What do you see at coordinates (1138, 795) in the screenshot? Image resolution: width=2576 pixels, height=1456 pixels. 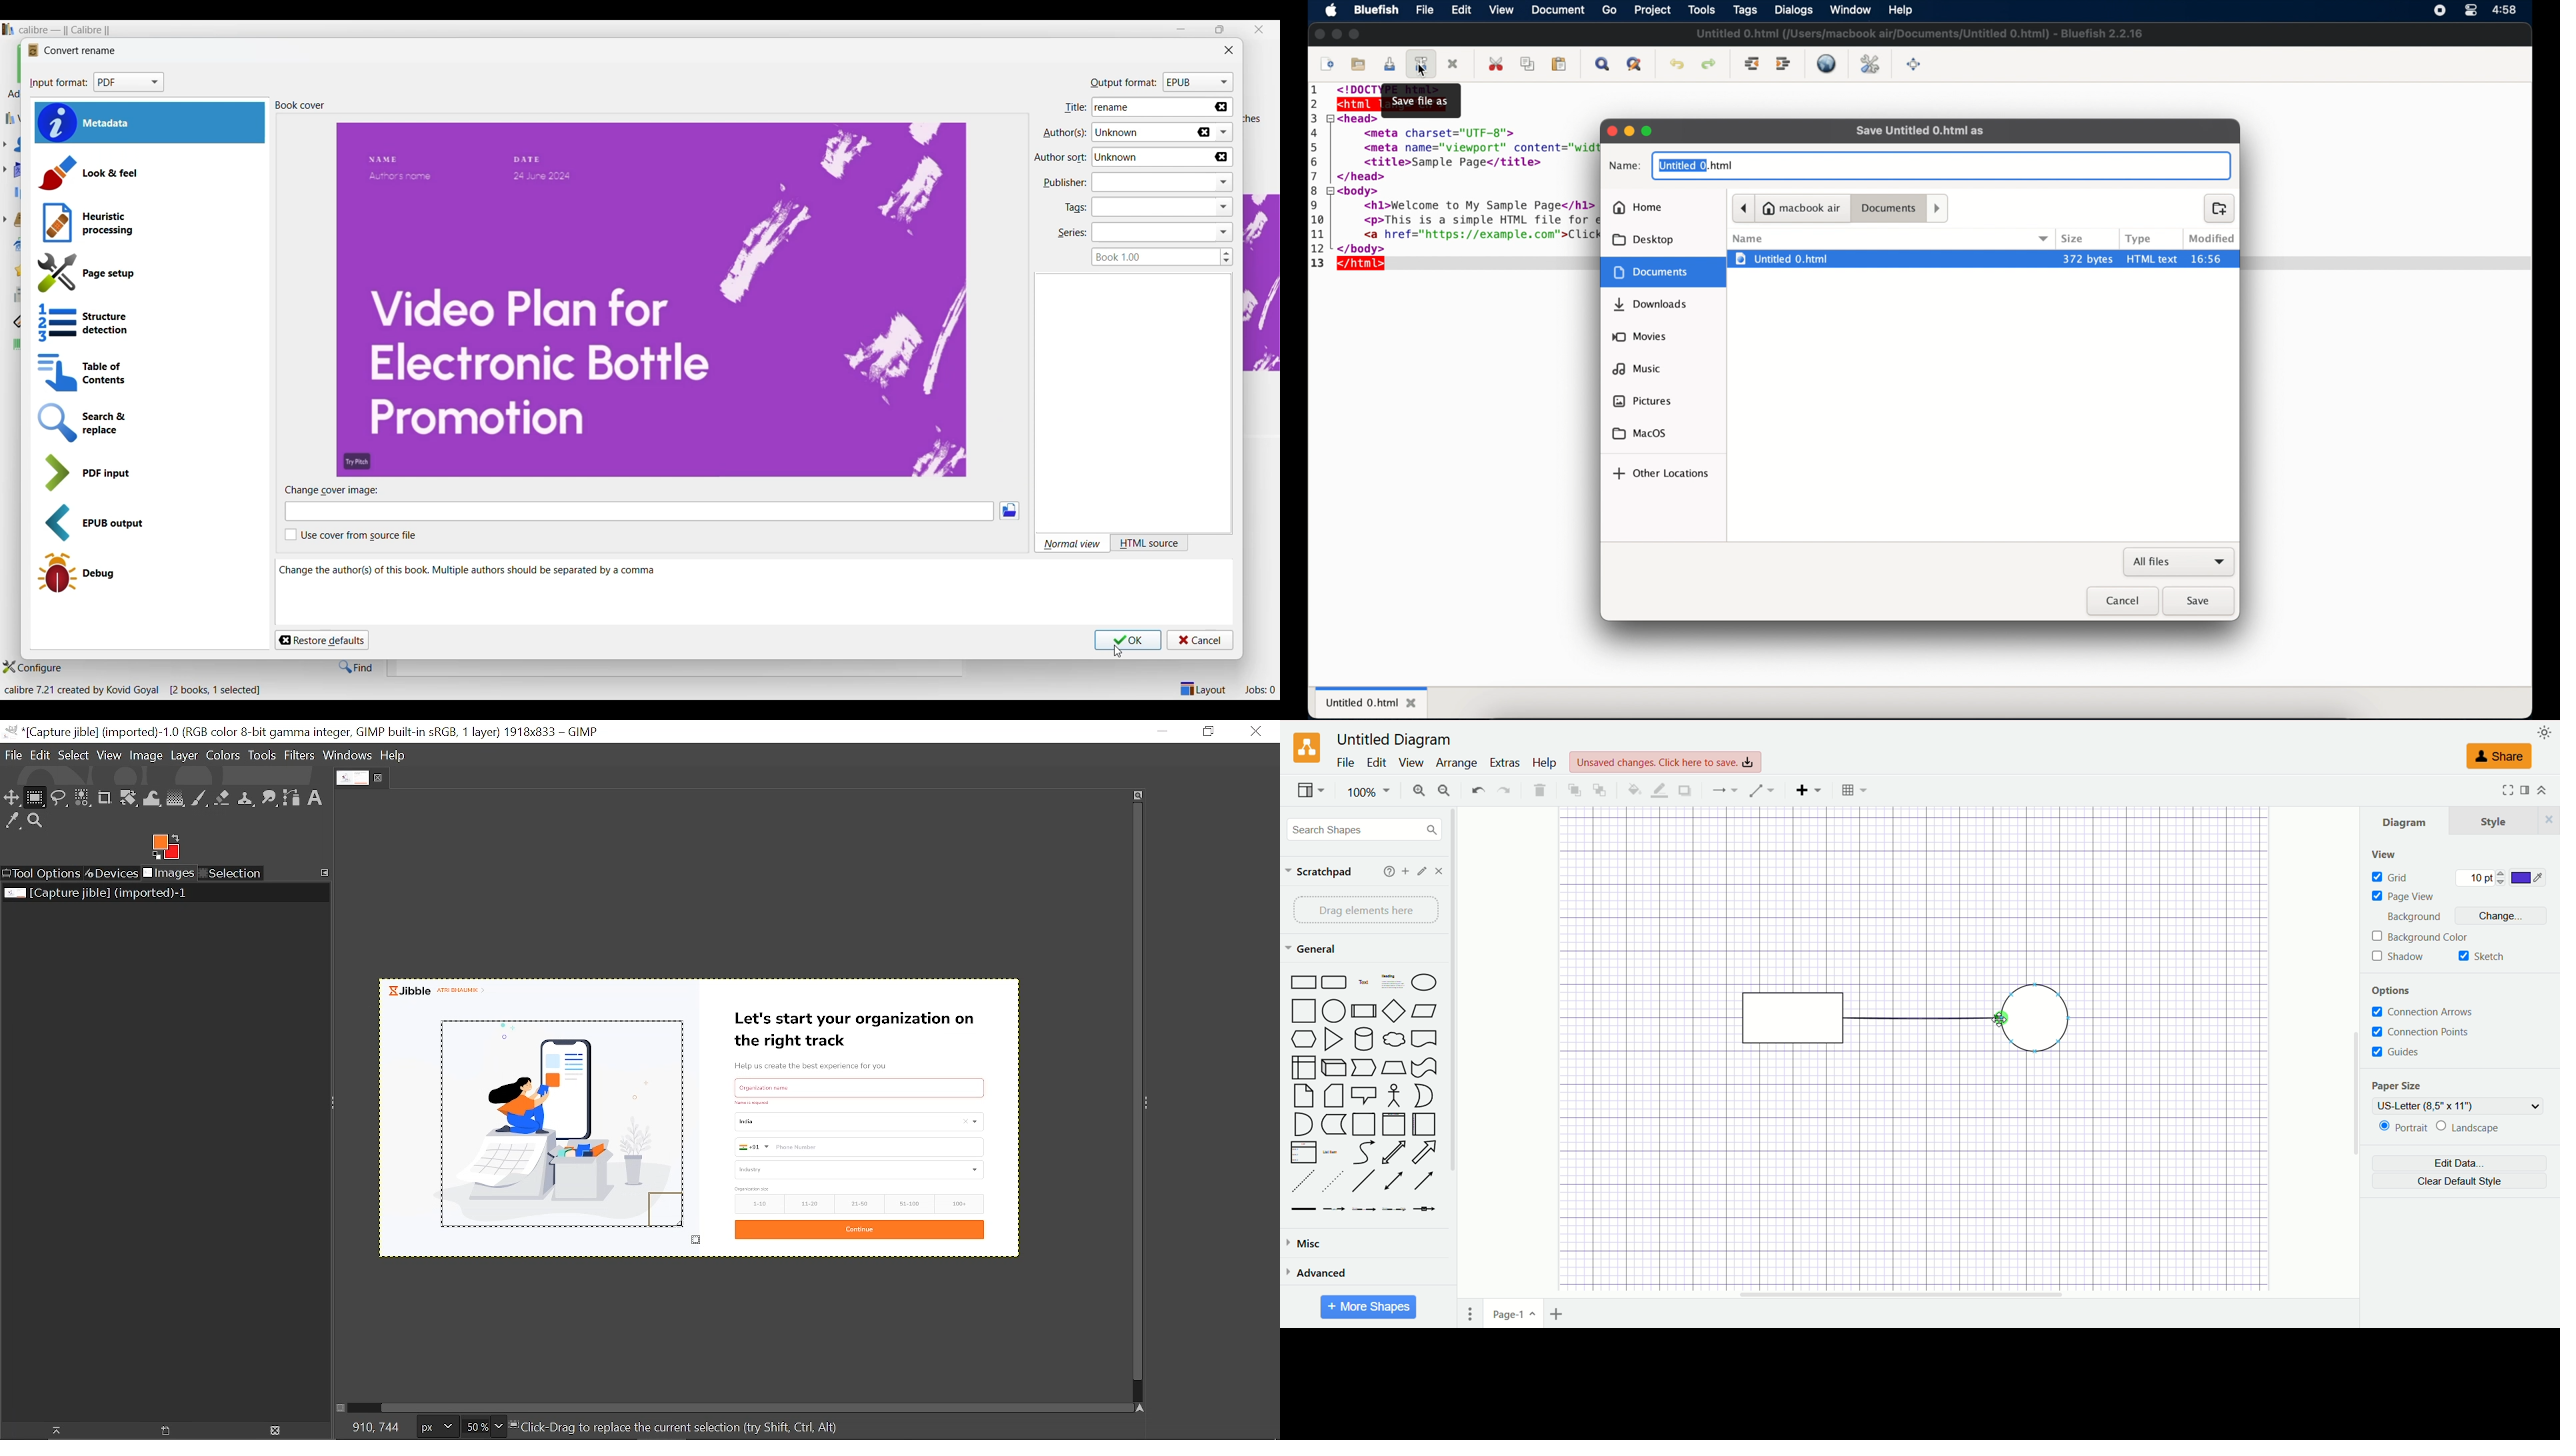 I see `Zoom when window size changes` at bounding box center [1138, 795].